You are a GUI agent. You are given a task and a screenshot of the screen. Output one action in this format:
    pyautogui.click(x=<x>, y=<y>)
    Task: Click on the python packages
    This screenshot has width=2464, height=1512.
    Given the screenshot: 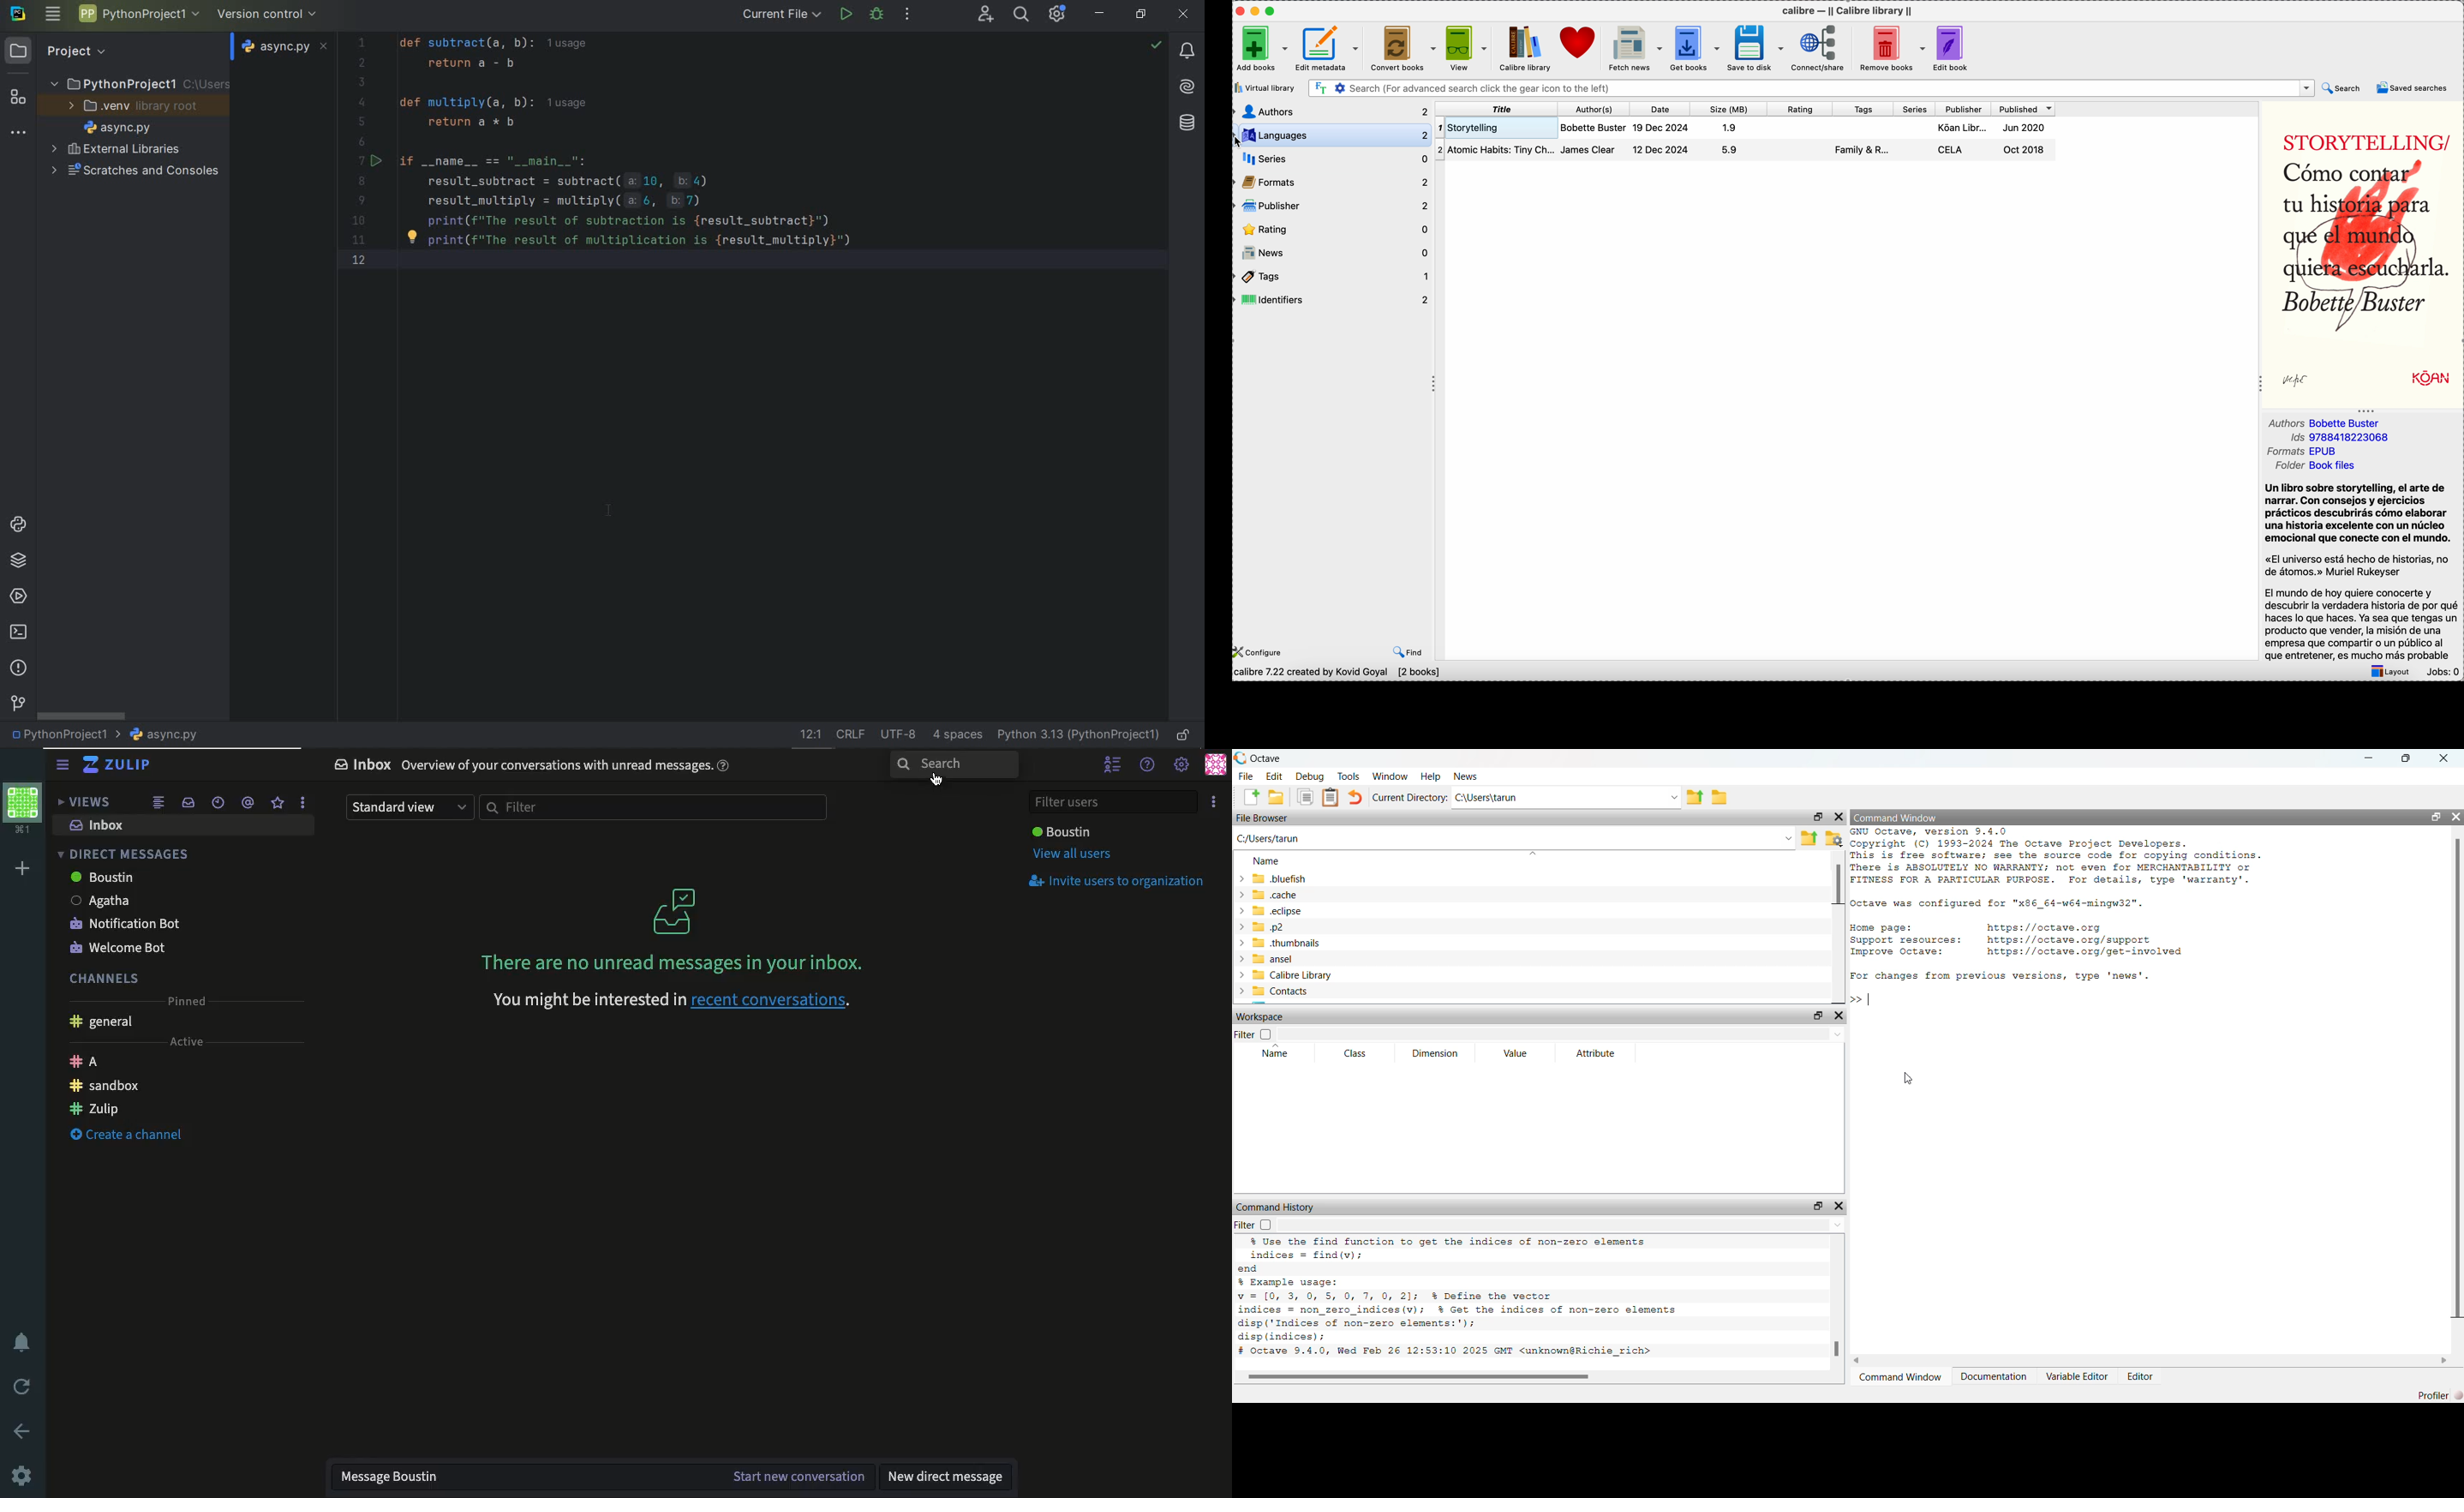 What is the action you would take?
    pyautogui.click(x=17, y=561)
    